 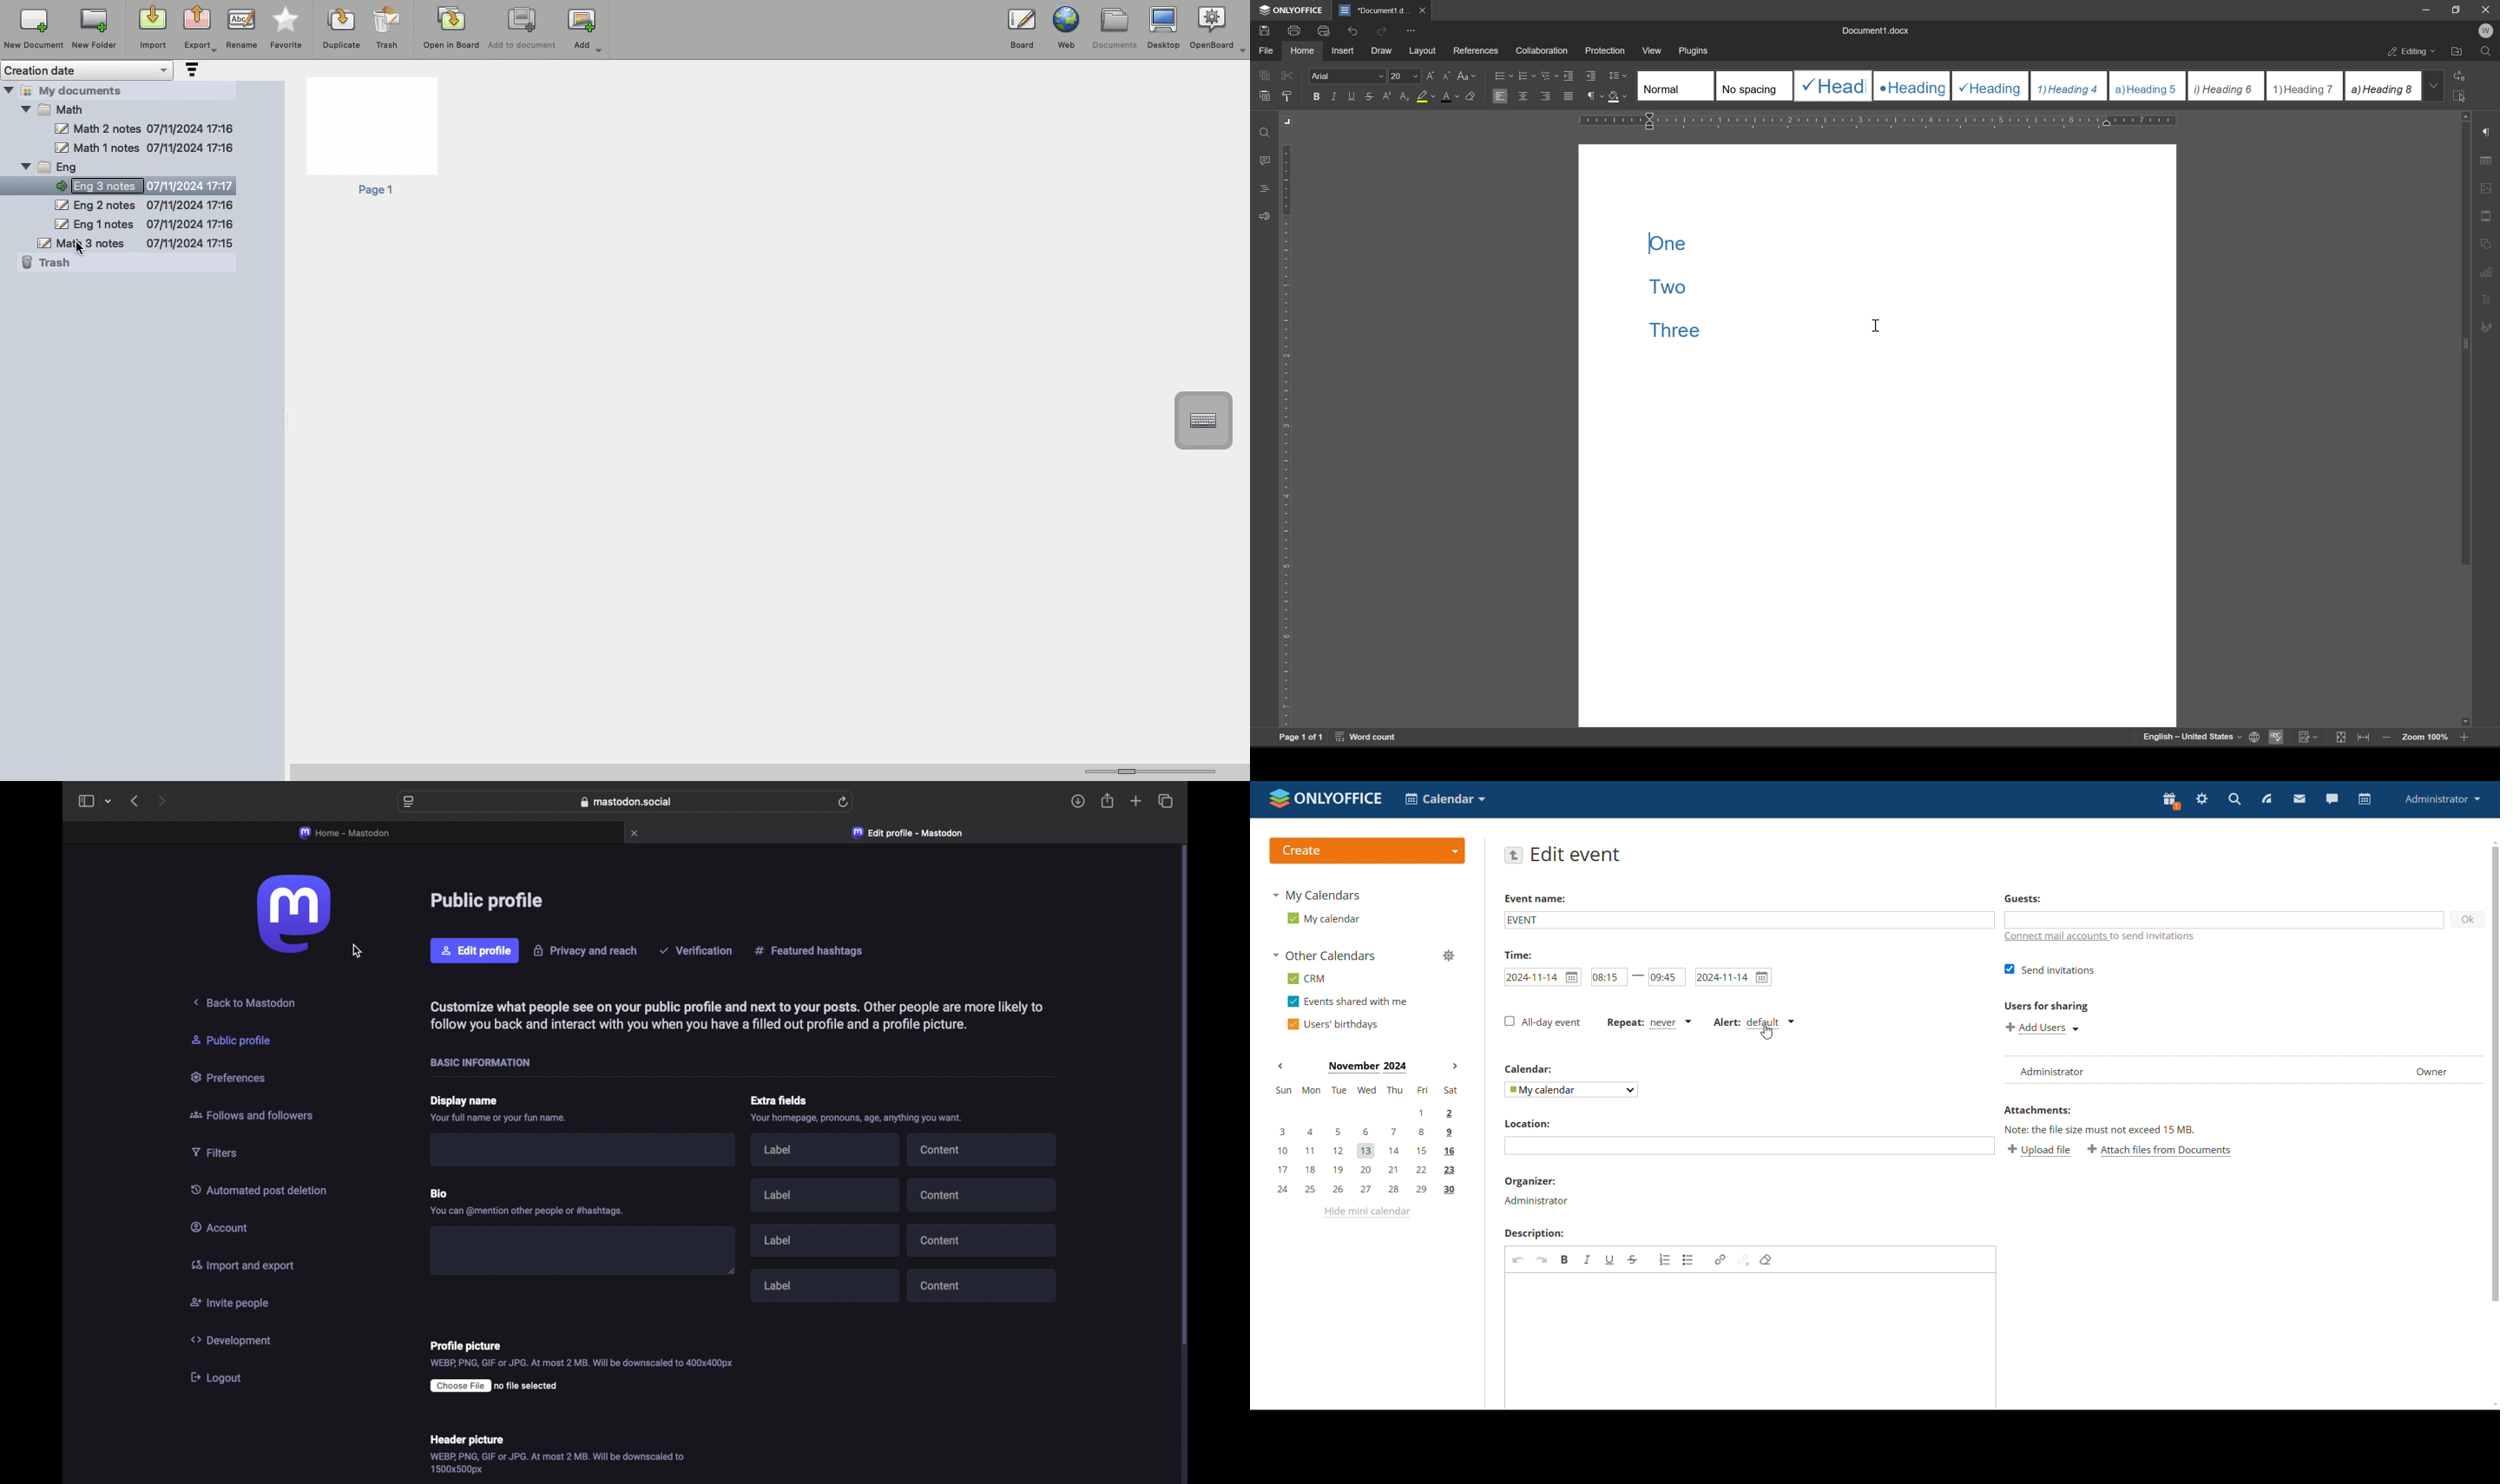 What do you see at coordinates (85, 801) in the screenshot?
I see `sidebar` at bounding box center [85, 801].